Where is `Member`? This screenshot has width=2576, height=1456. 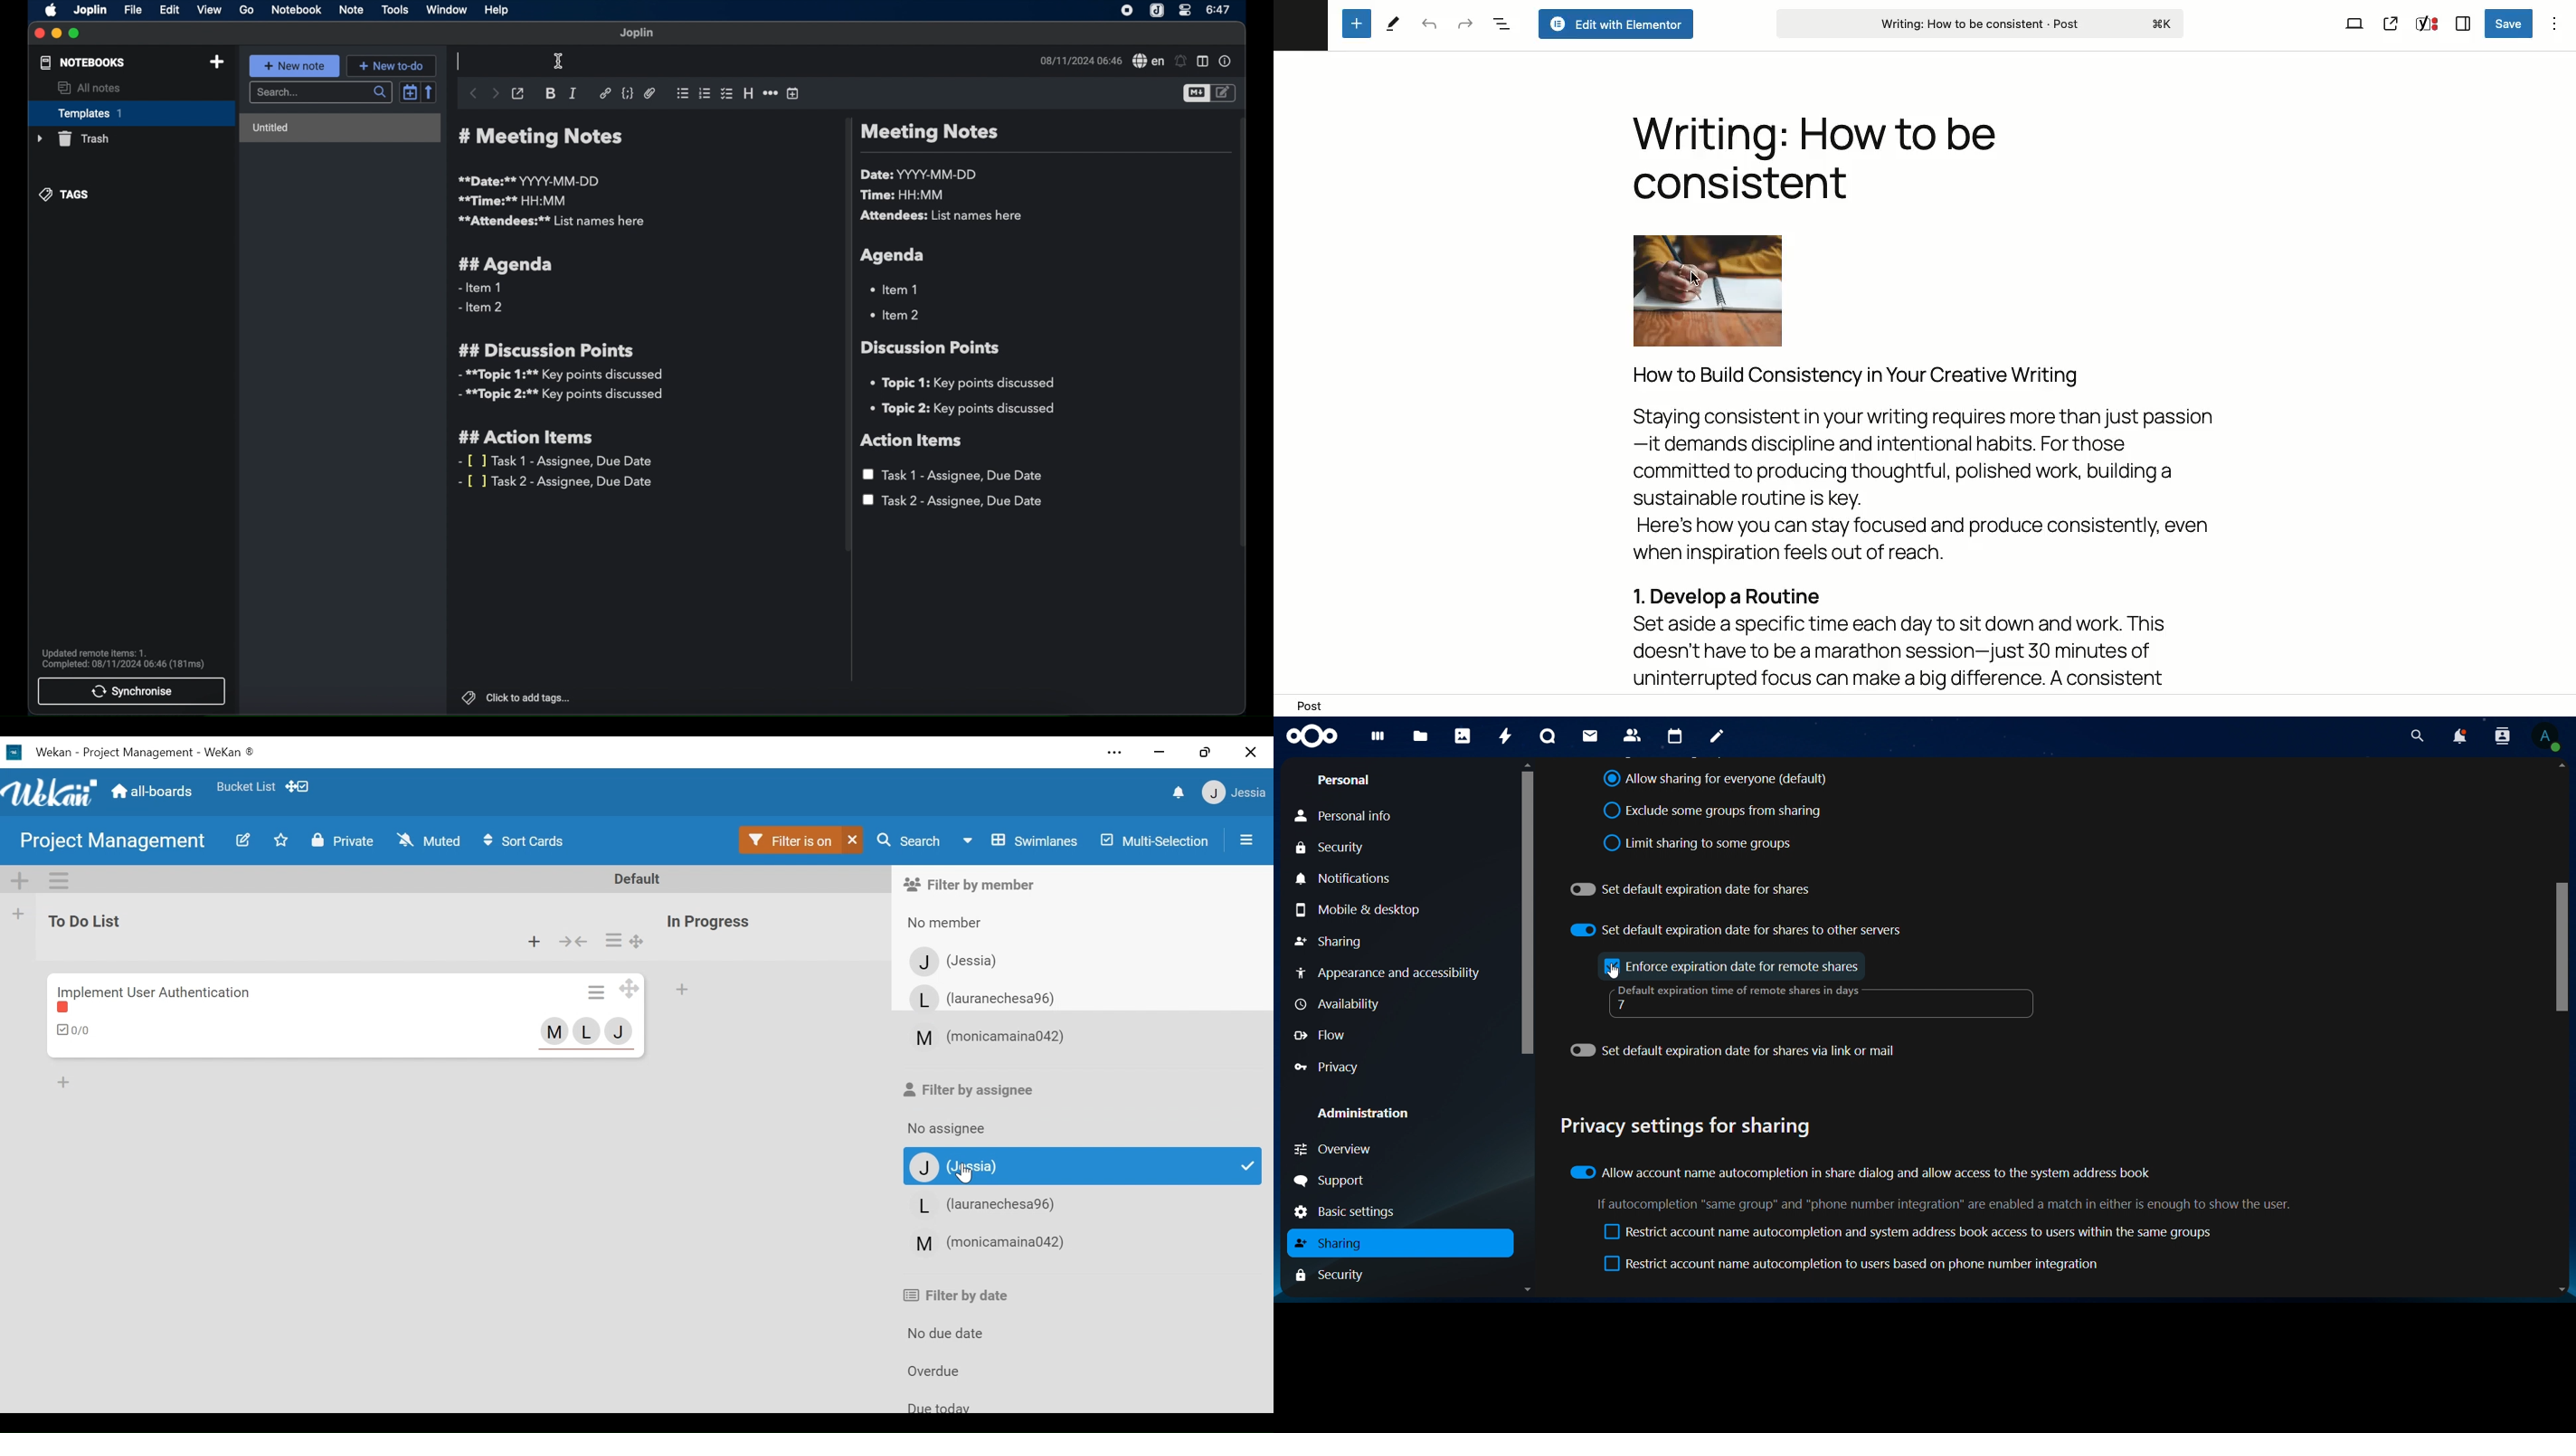
Member is located at coordinates (985, 996).